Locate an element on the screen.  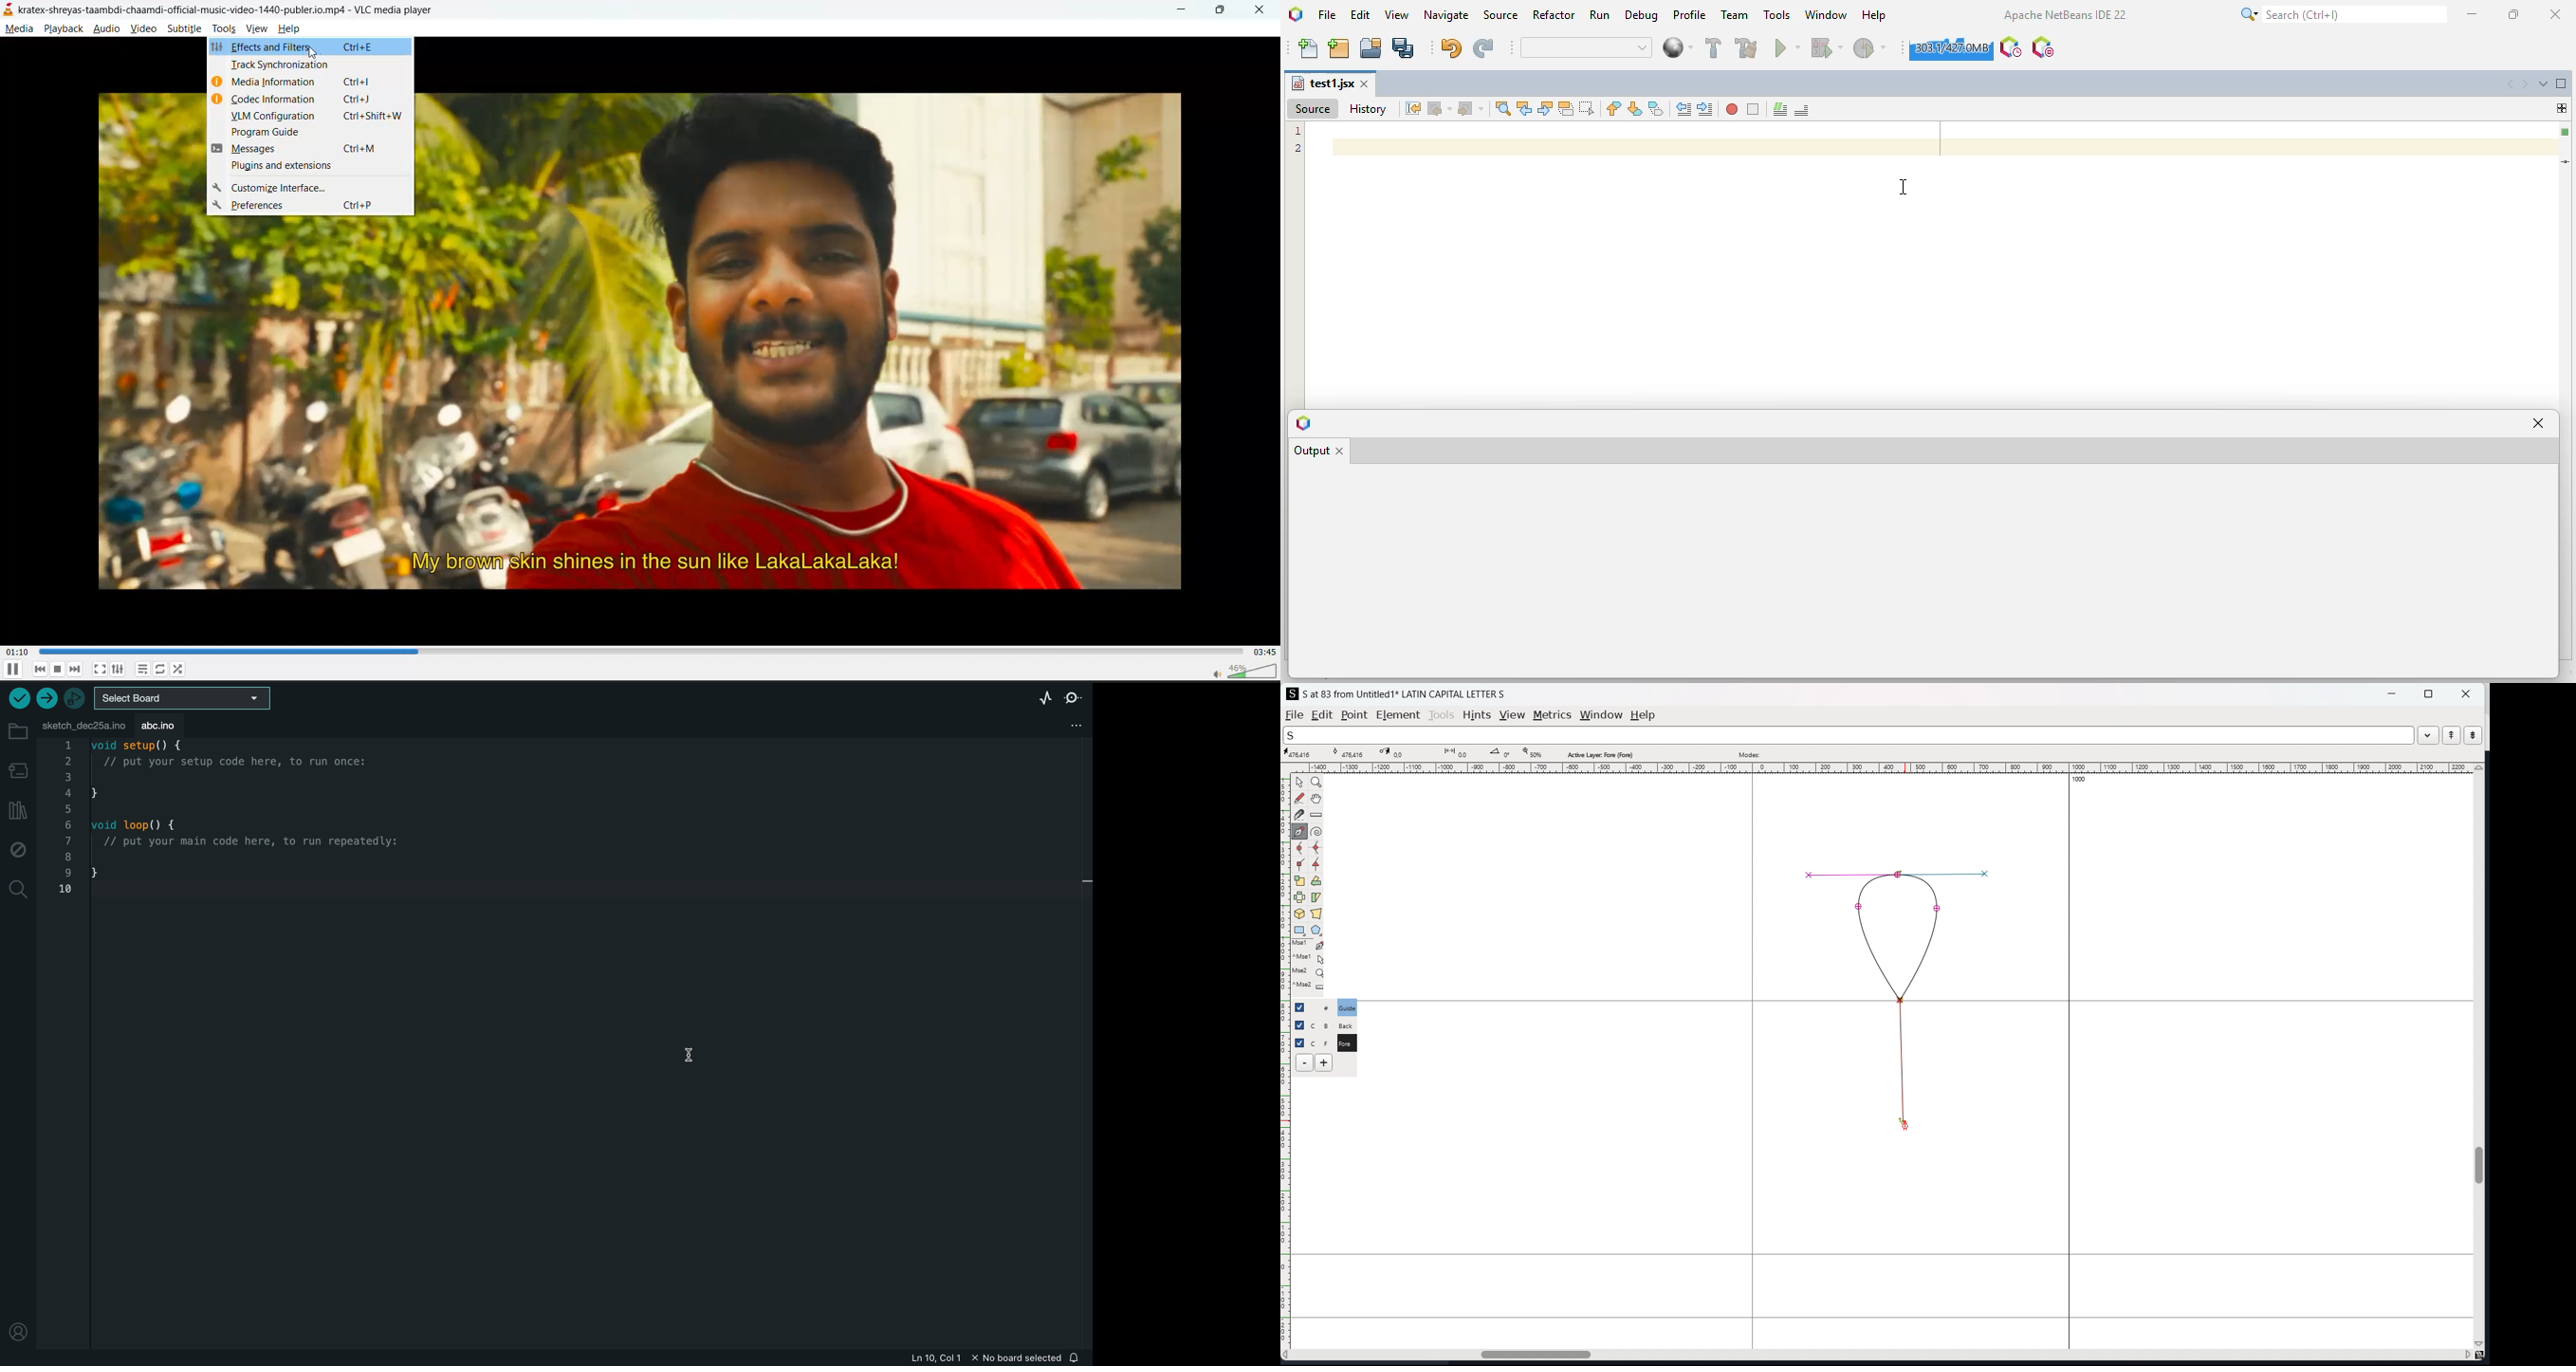
show opened documents list is located at coordinates (2544, 83).